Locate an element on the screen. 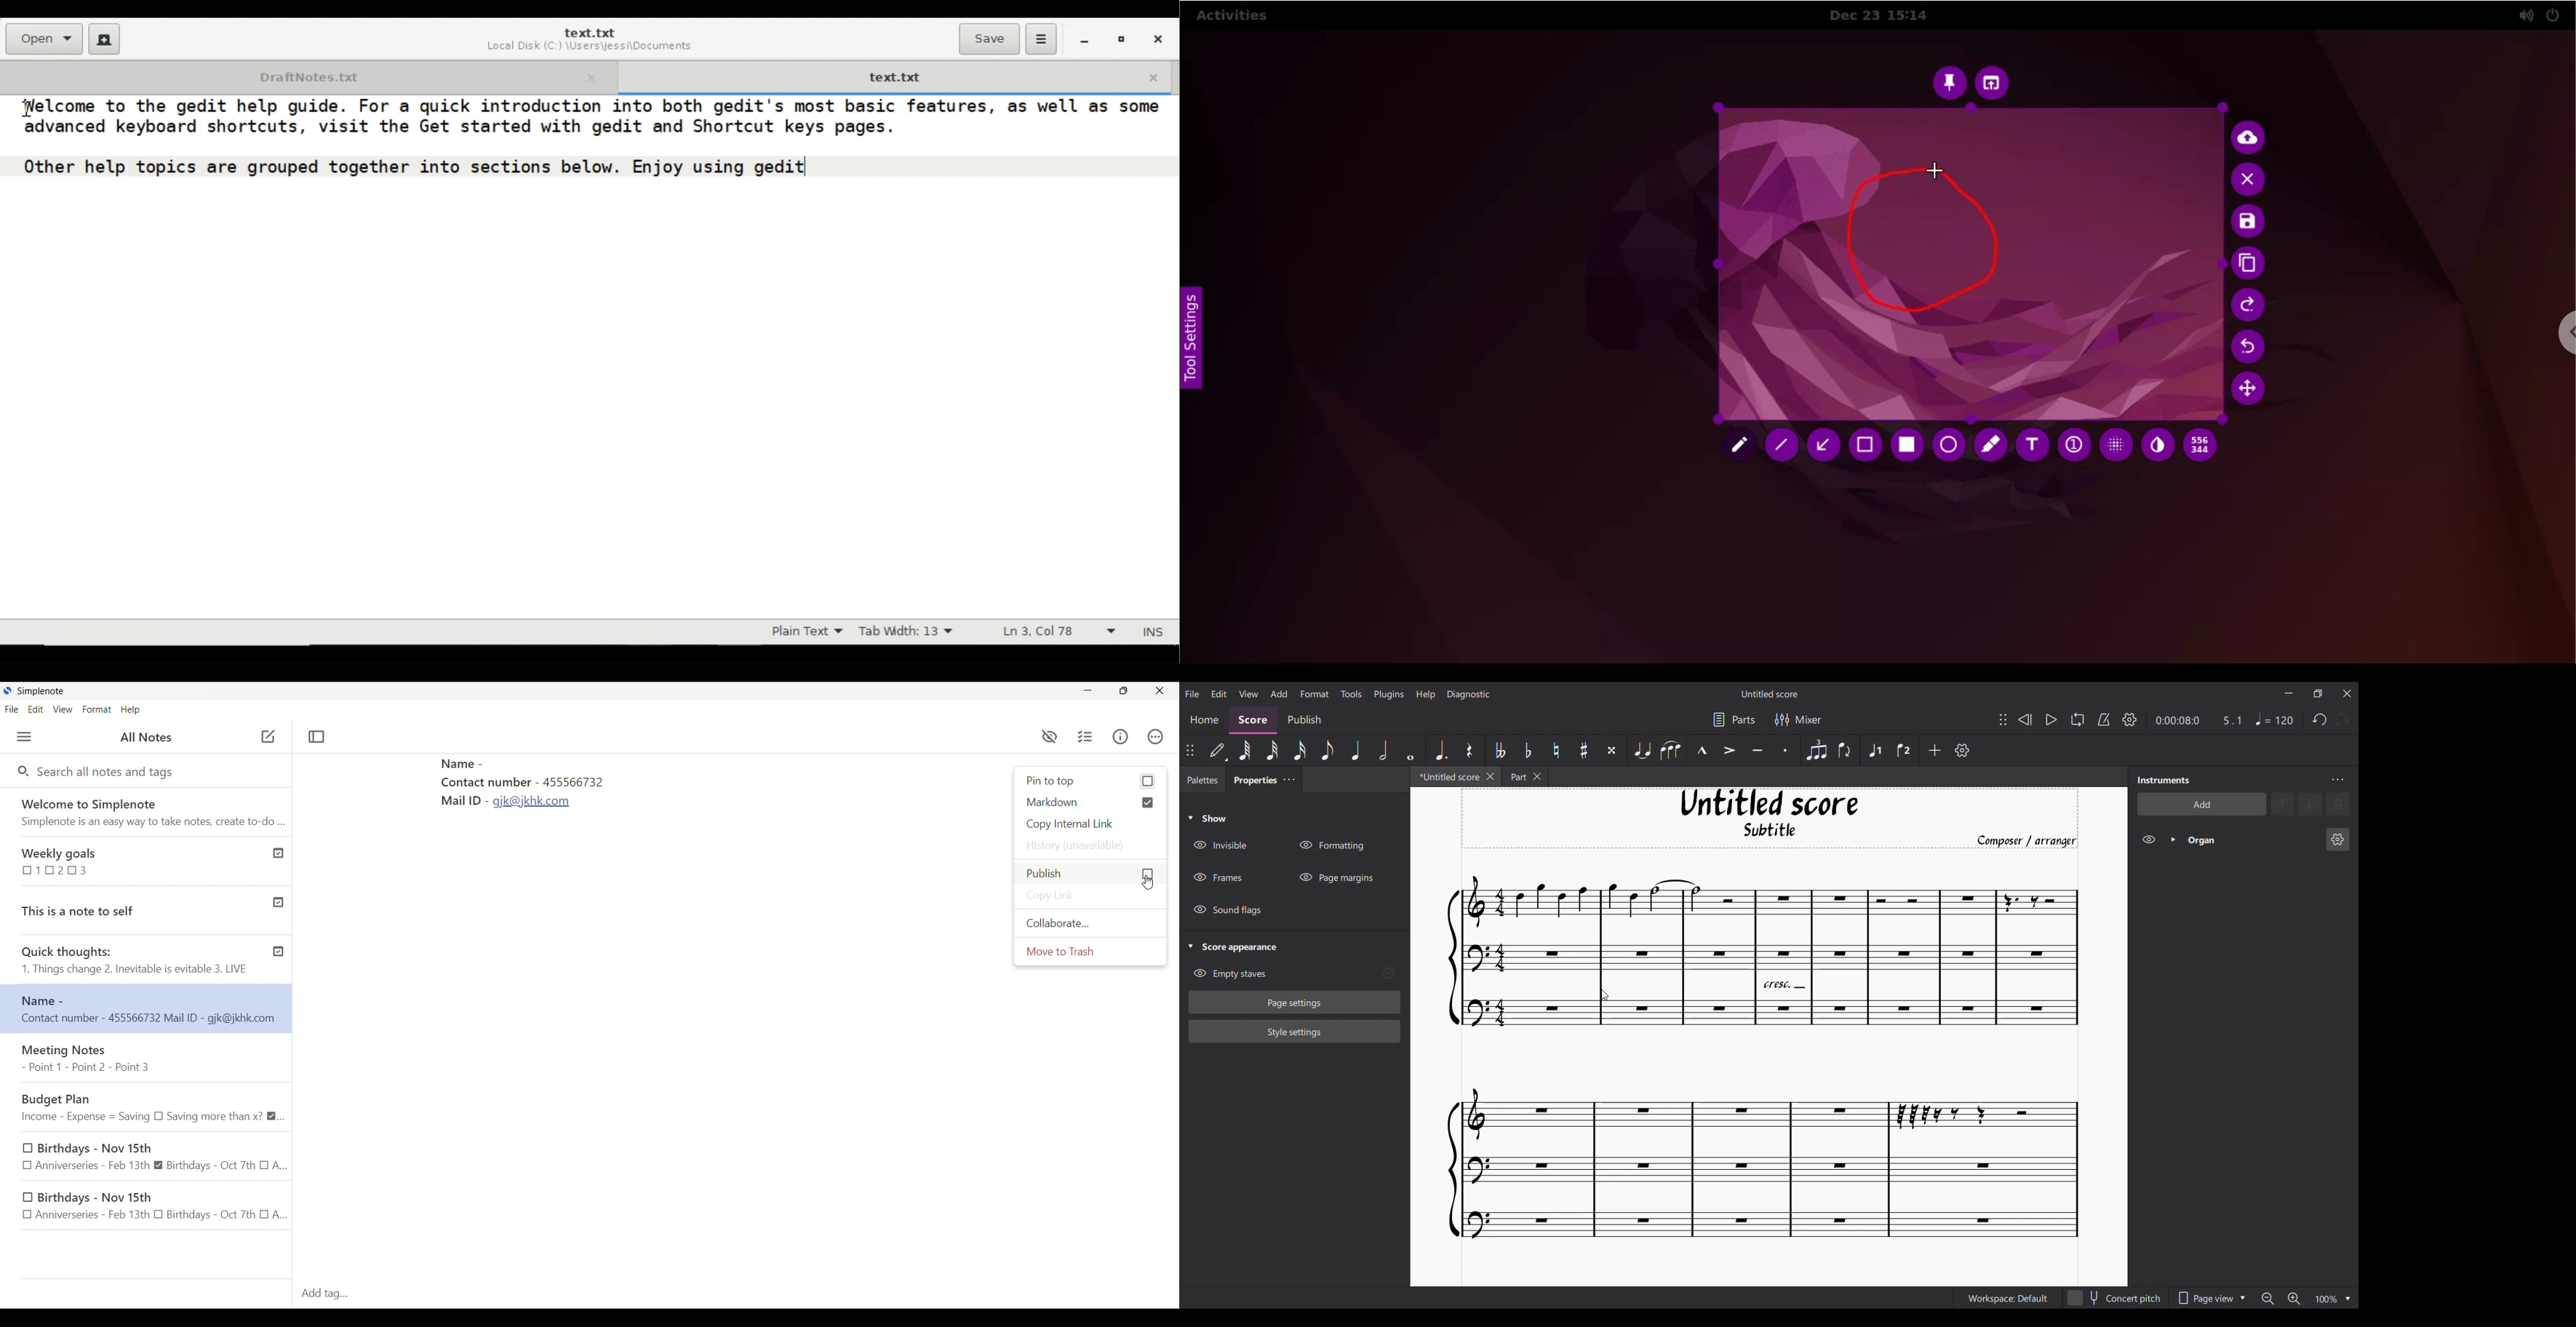 This screenshot has width=2576, height=1344. Search all notes and tags is located at coordinates (110, 772).